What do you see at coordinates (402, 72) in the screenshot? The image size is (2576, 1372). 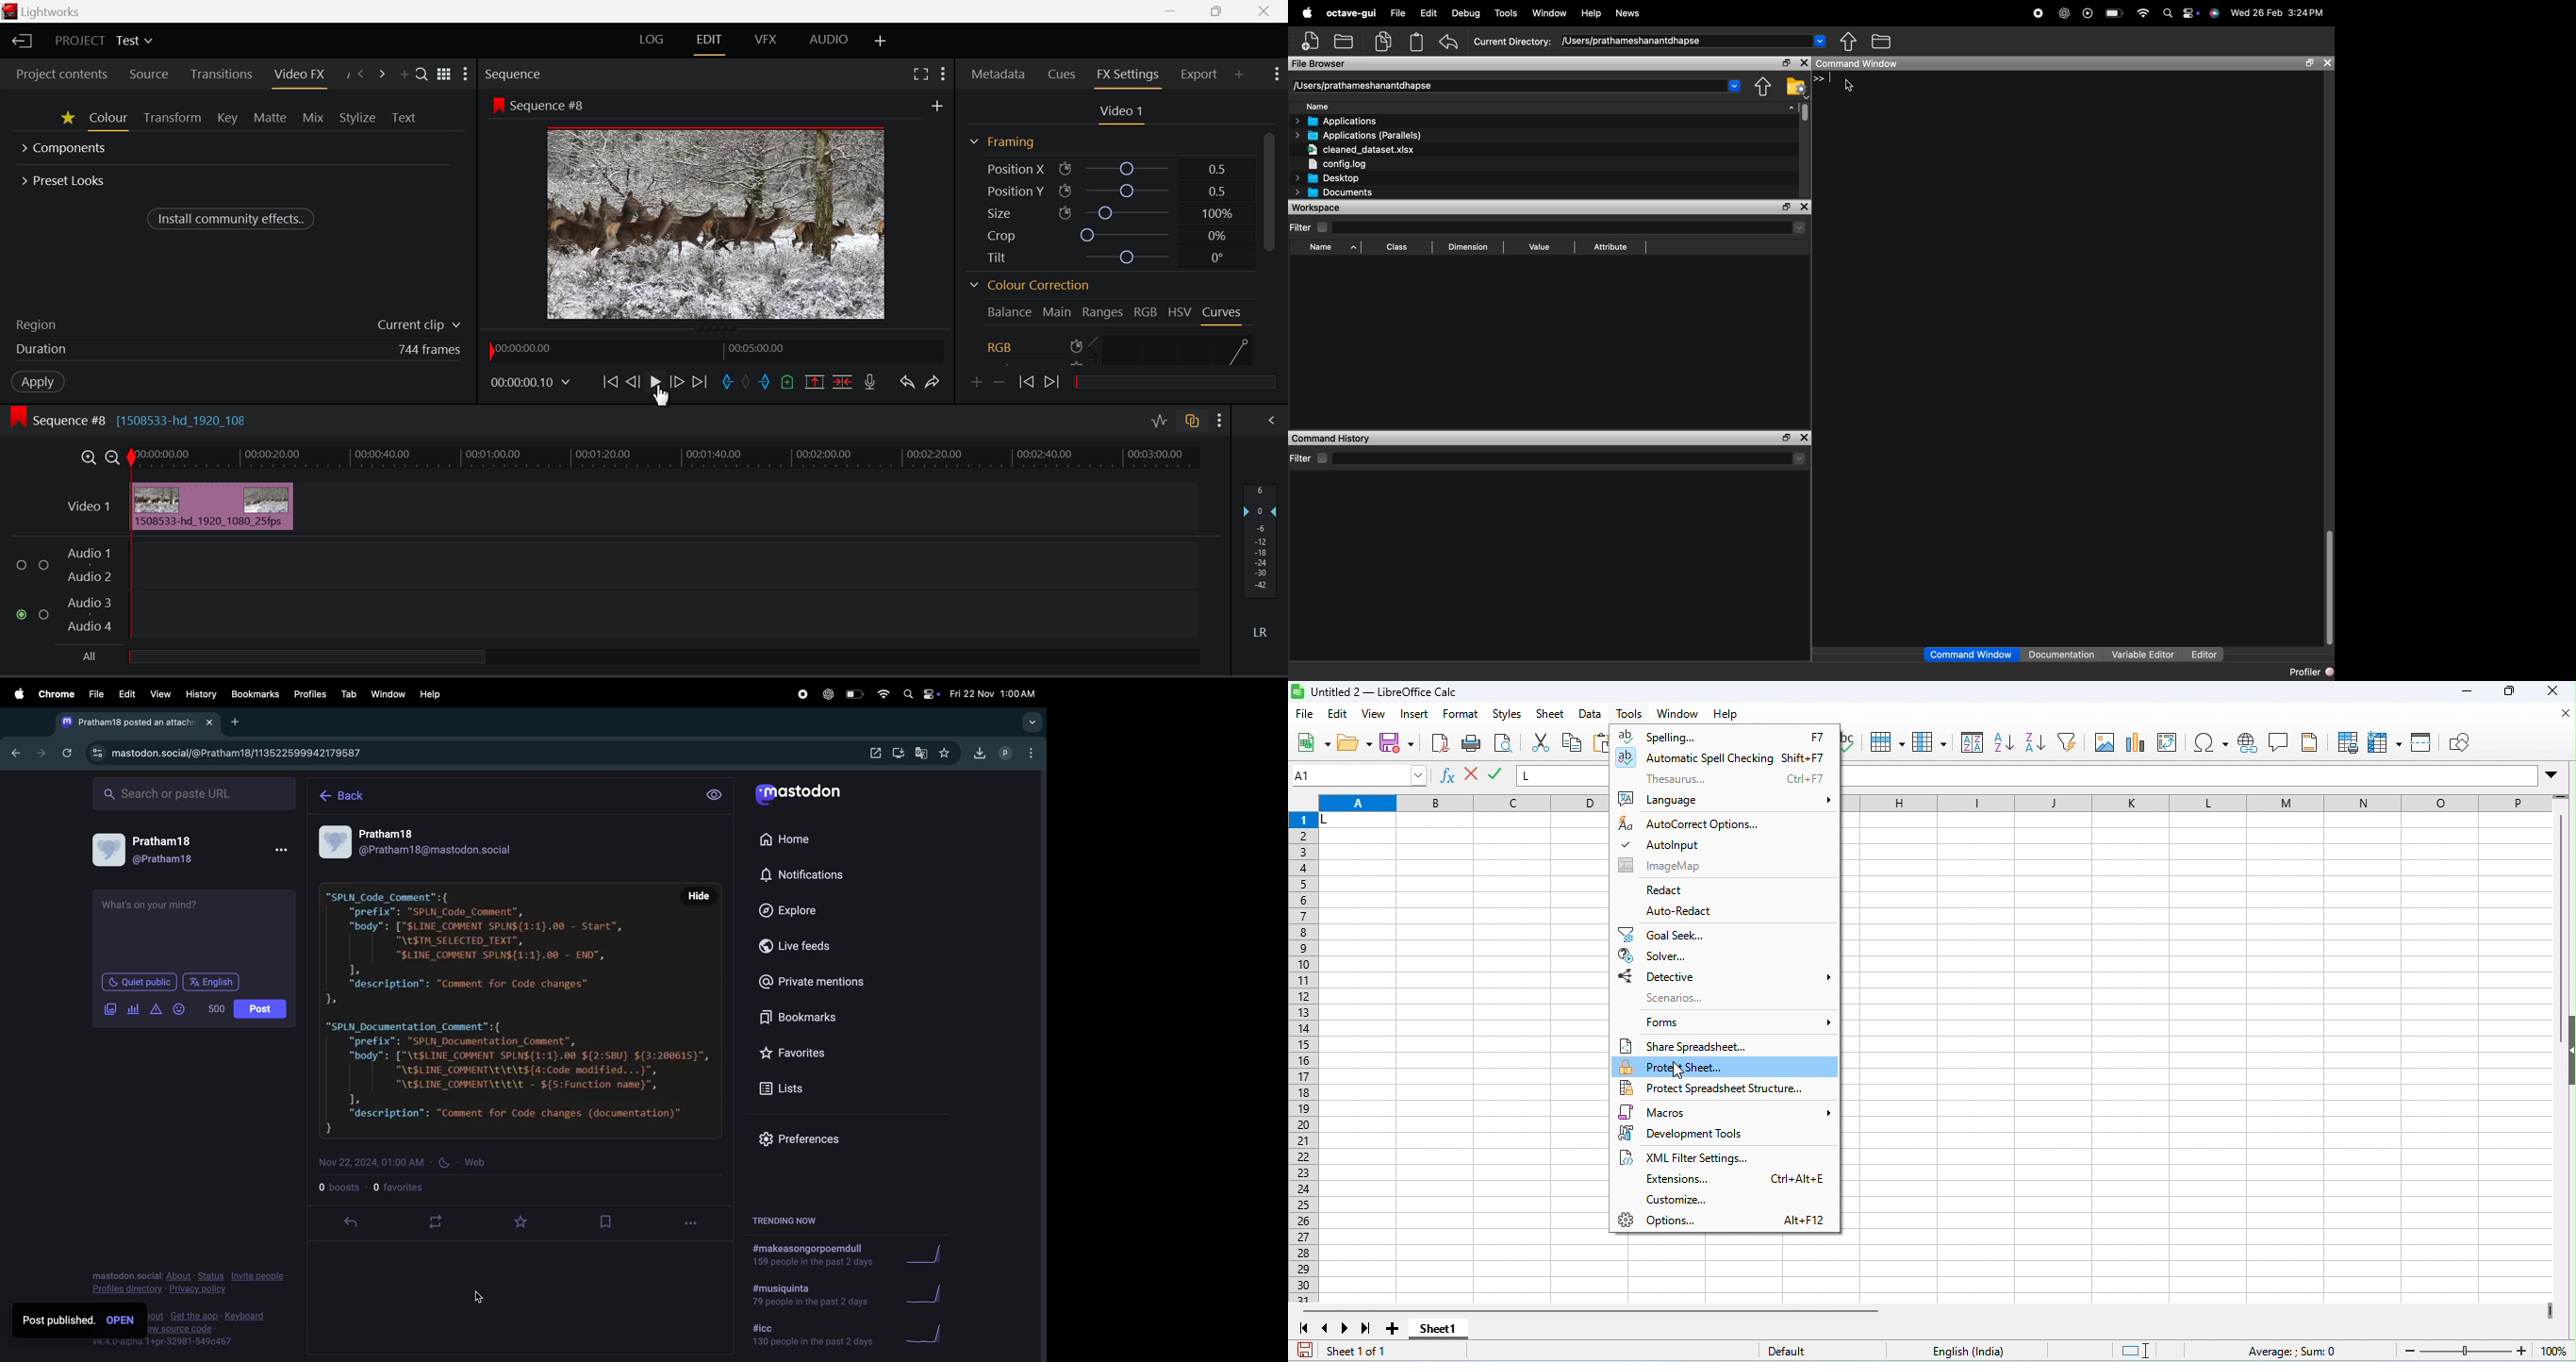 I see `Add Panel` at bounding box center [402, 72].